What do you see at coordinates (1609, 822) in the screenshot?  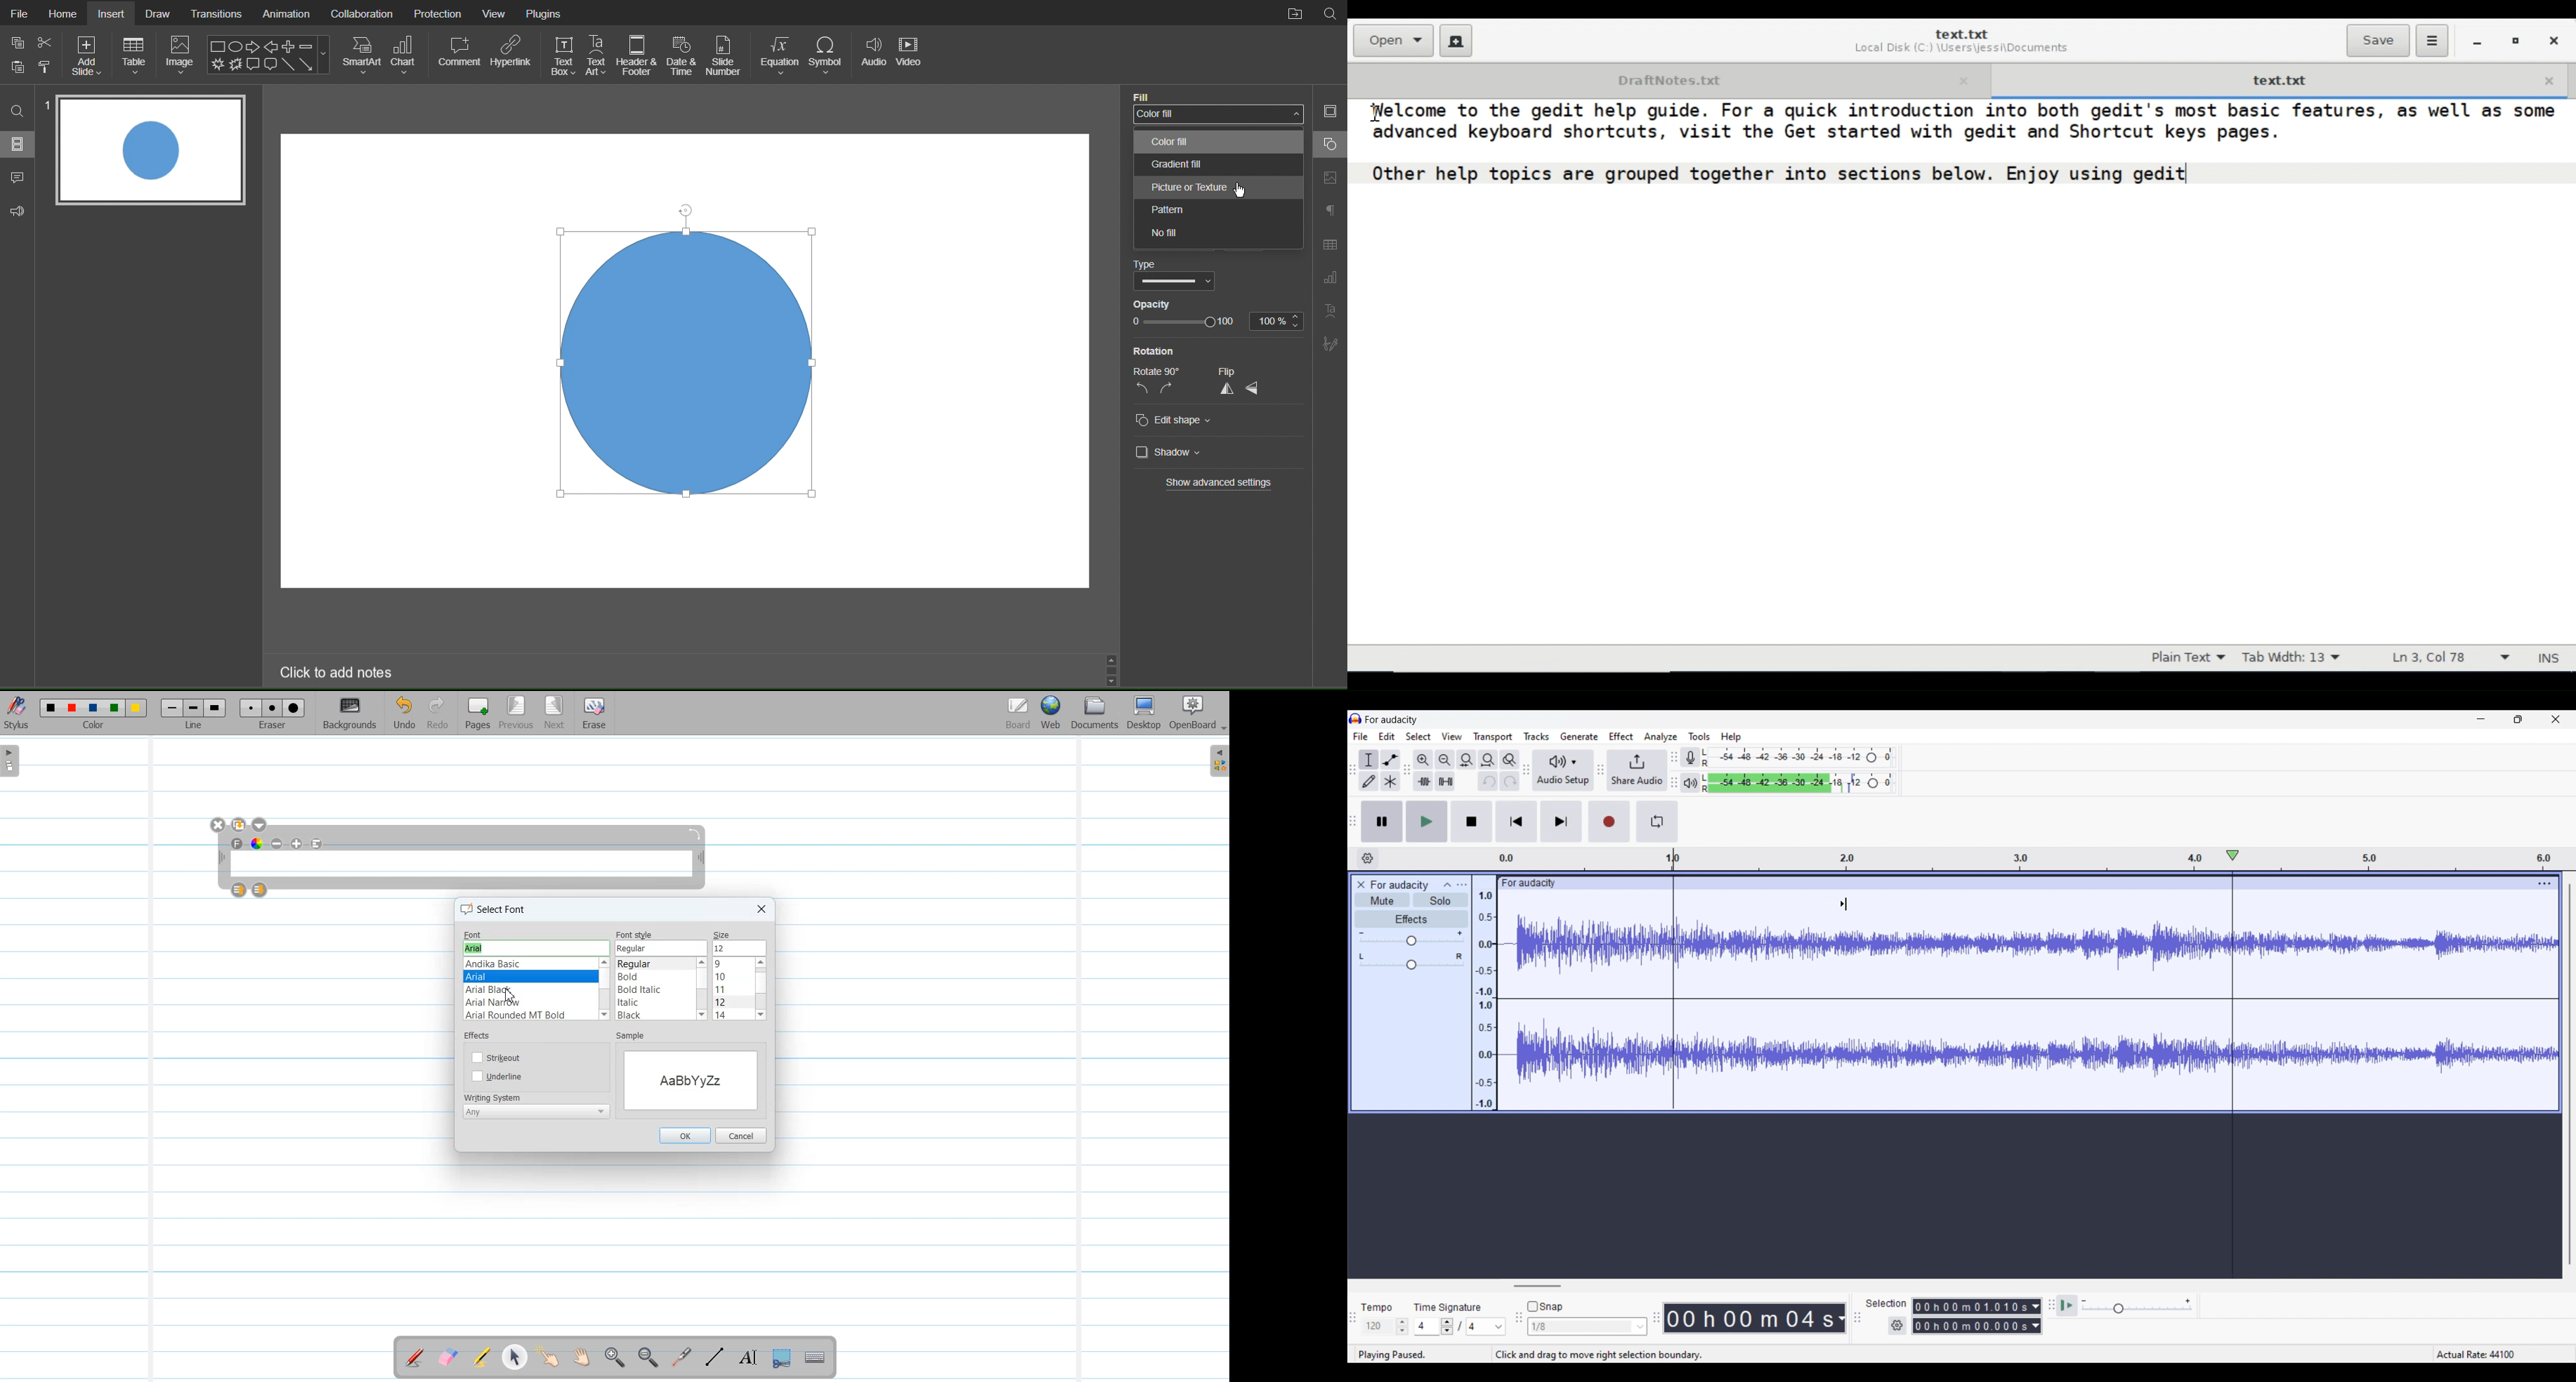 I see `Record/Record new track` at bounding box center [1609, 822].